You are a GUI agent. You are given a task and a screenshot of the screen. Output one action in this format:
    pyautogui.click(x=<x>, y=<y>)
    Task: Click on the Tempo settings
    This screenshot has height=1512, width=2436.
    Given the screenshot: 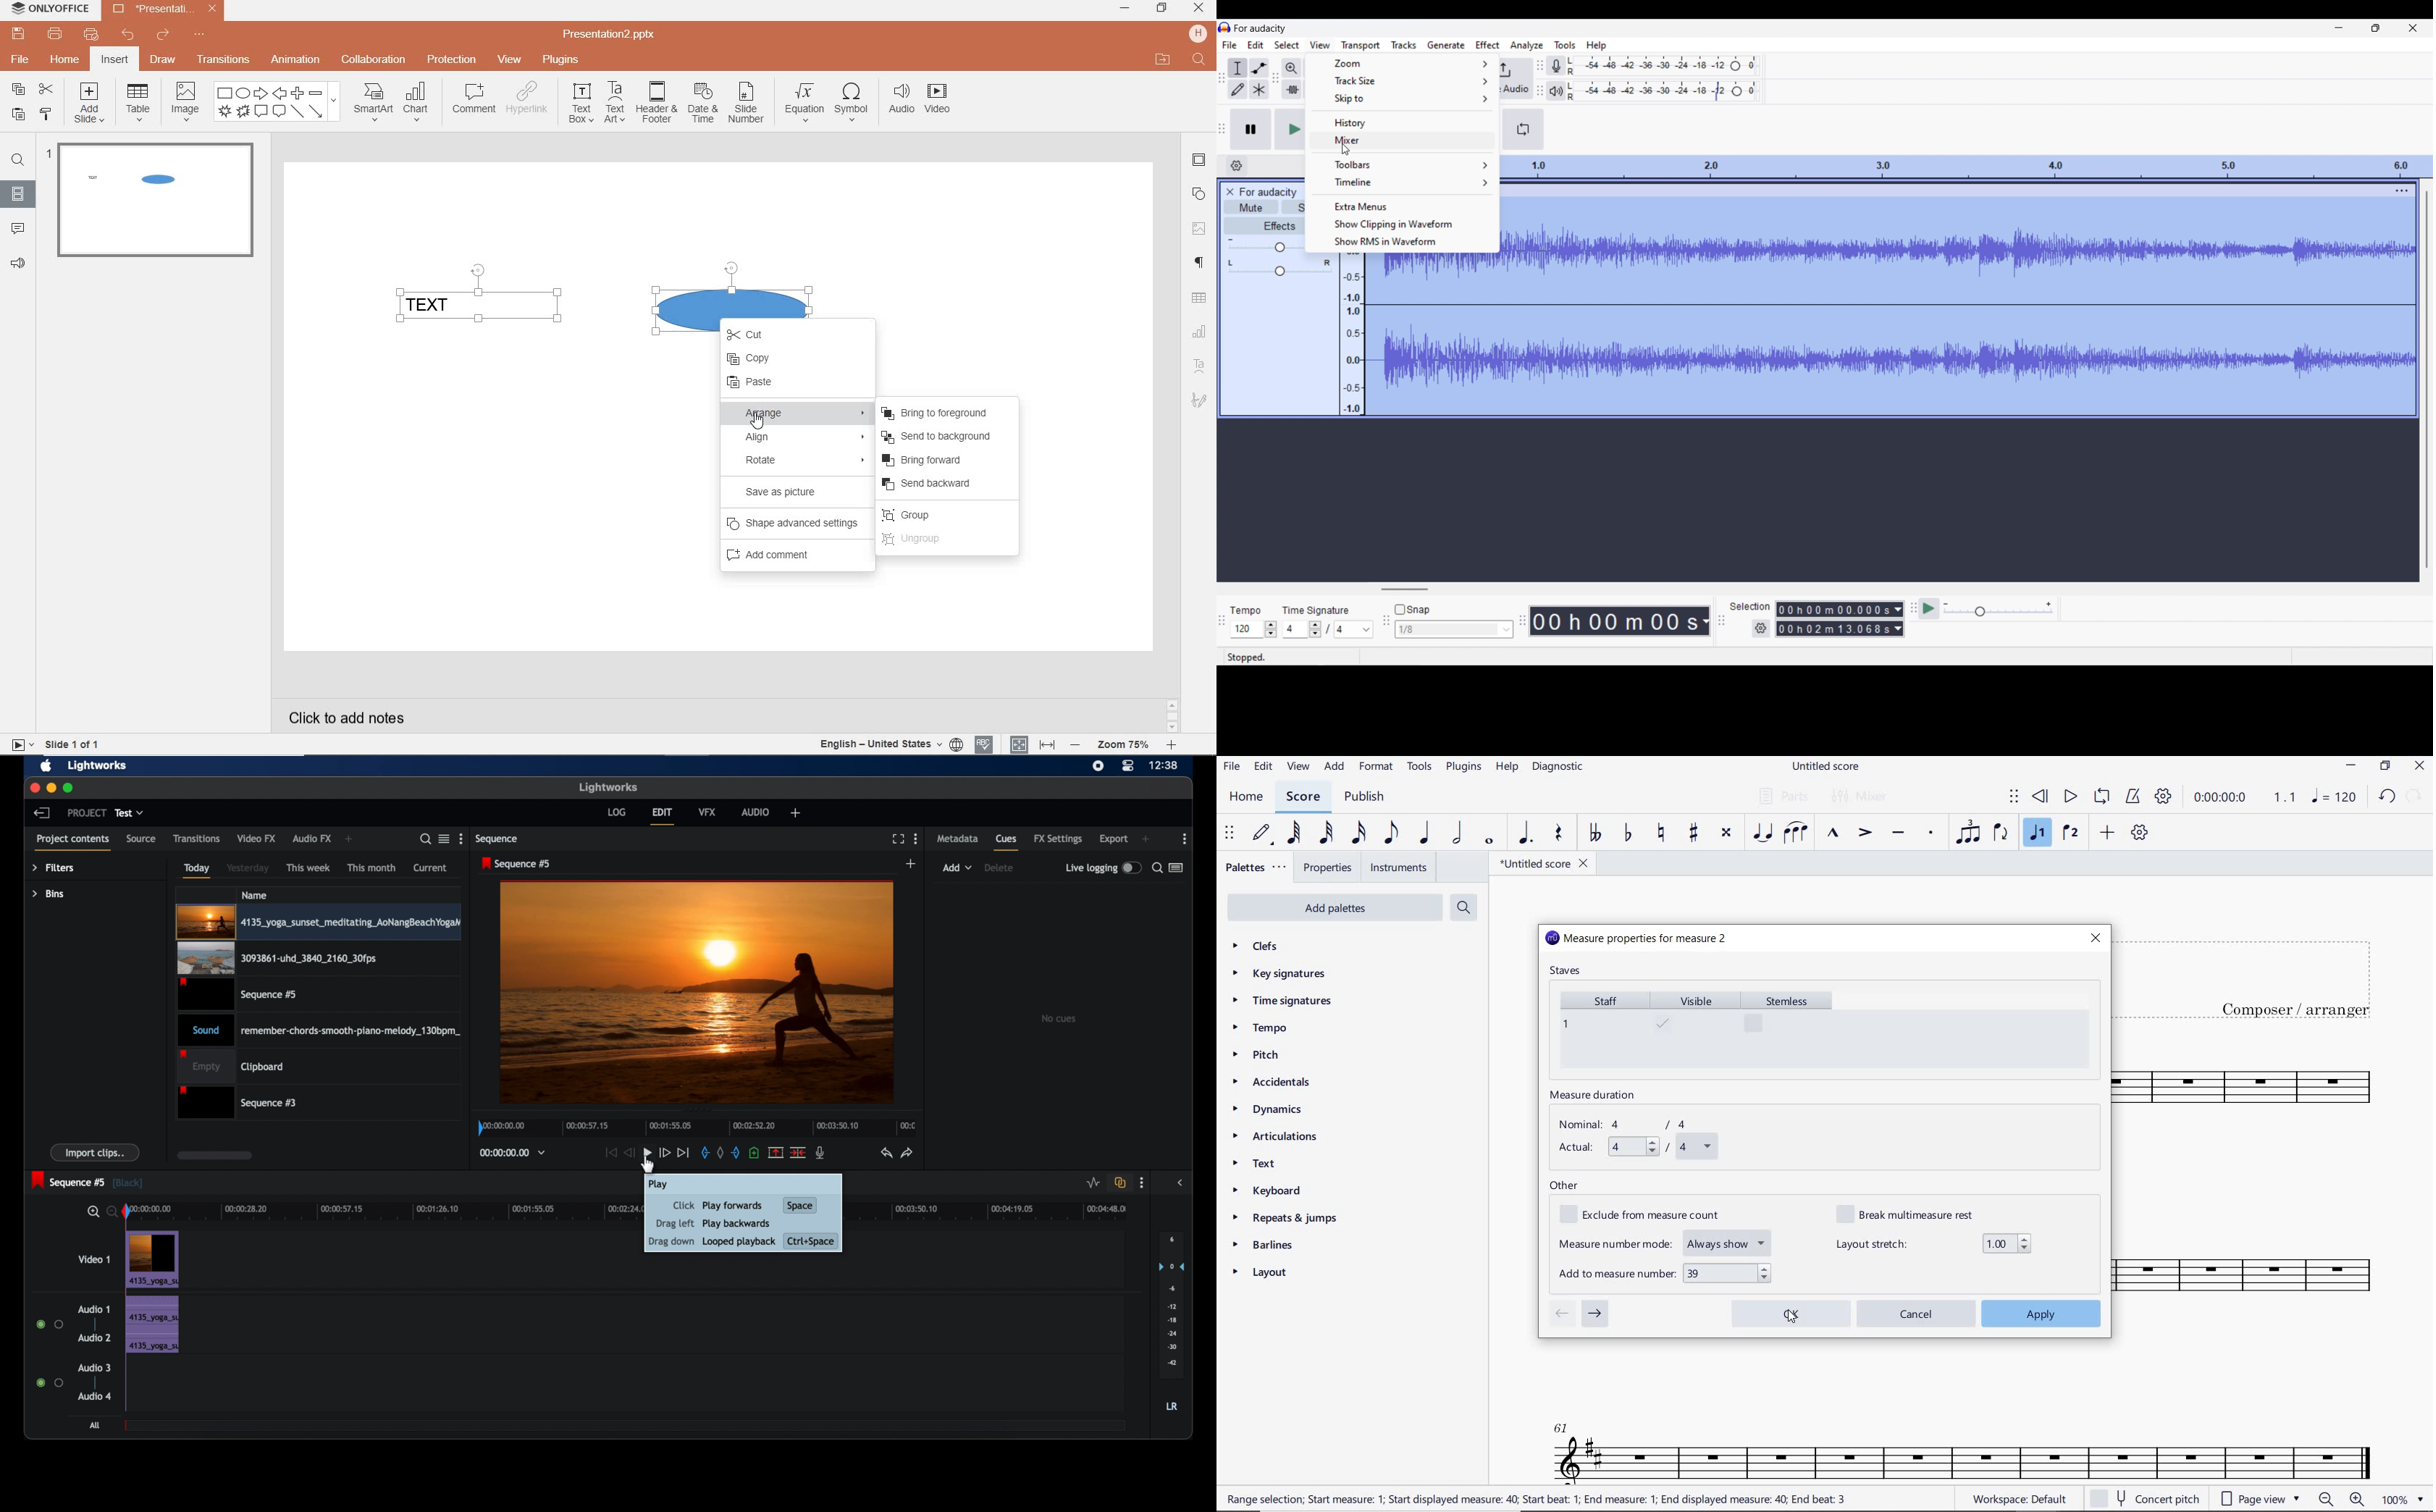 What is the action you would take?
    pyautogui.click(x=1255, y=629)
    